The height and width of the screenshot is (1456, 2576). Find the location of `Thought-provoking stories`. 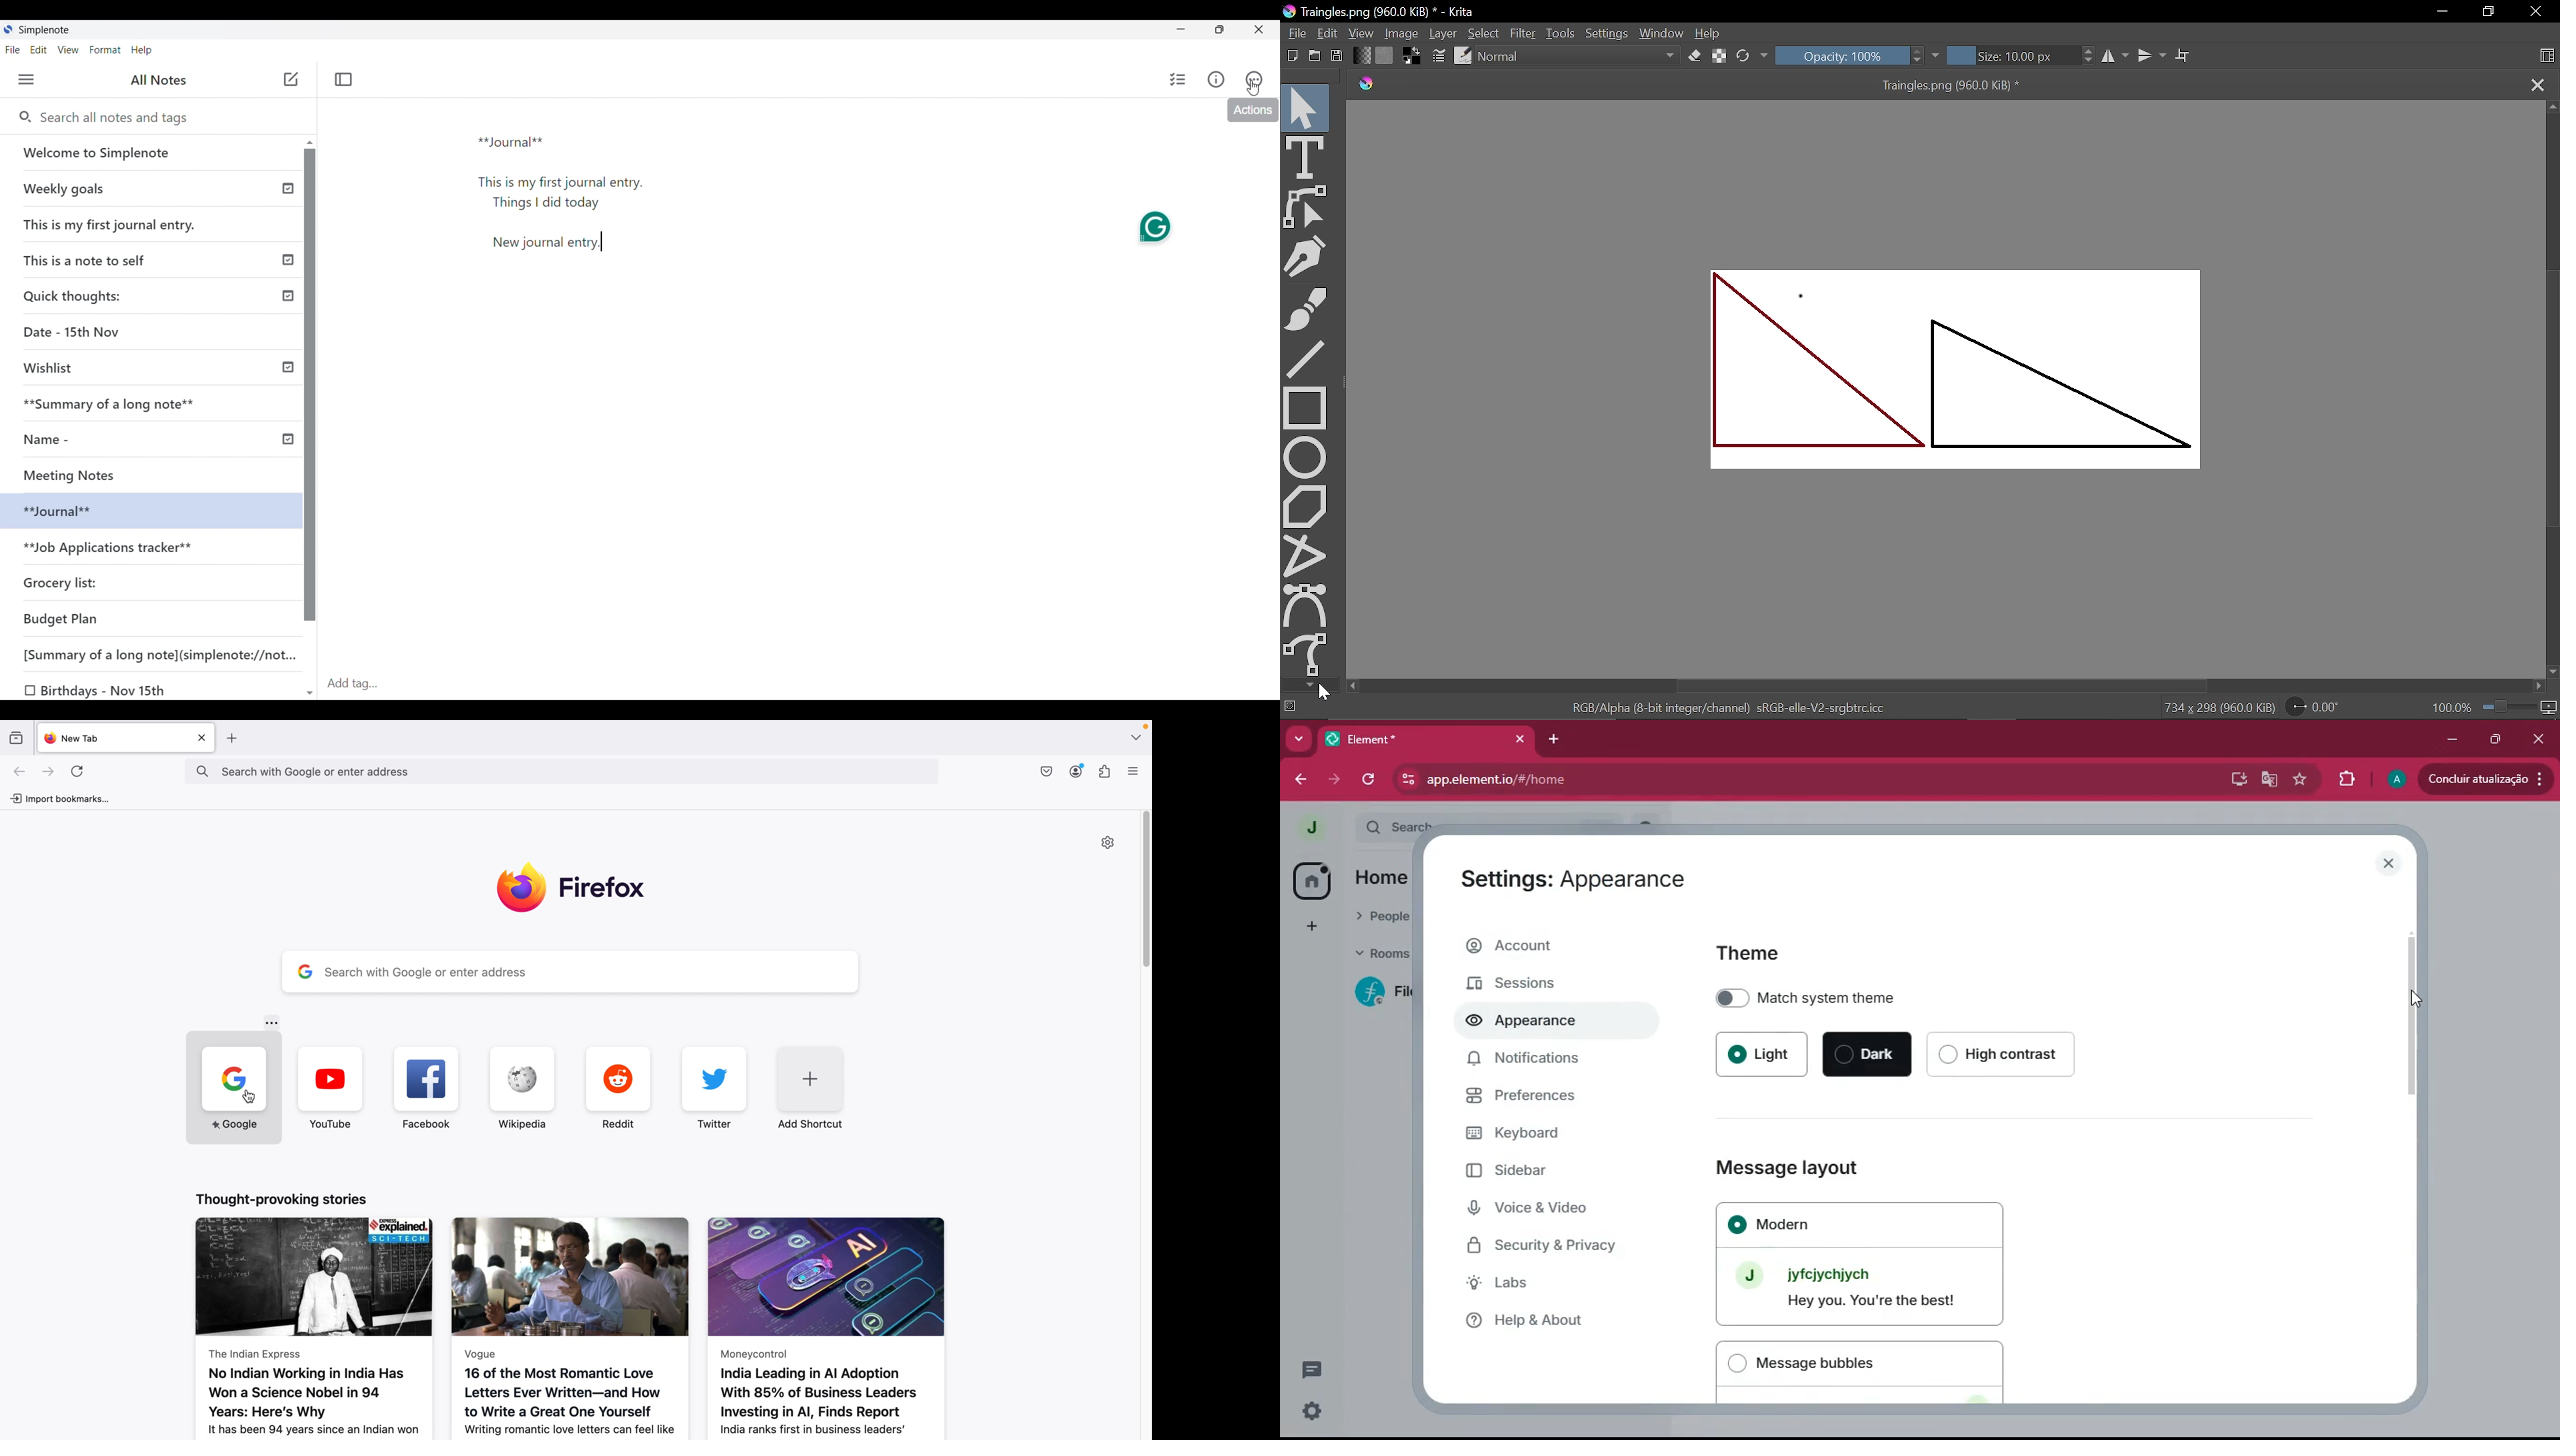

Thought-provoking stories is located at coordinates (289, 1196).